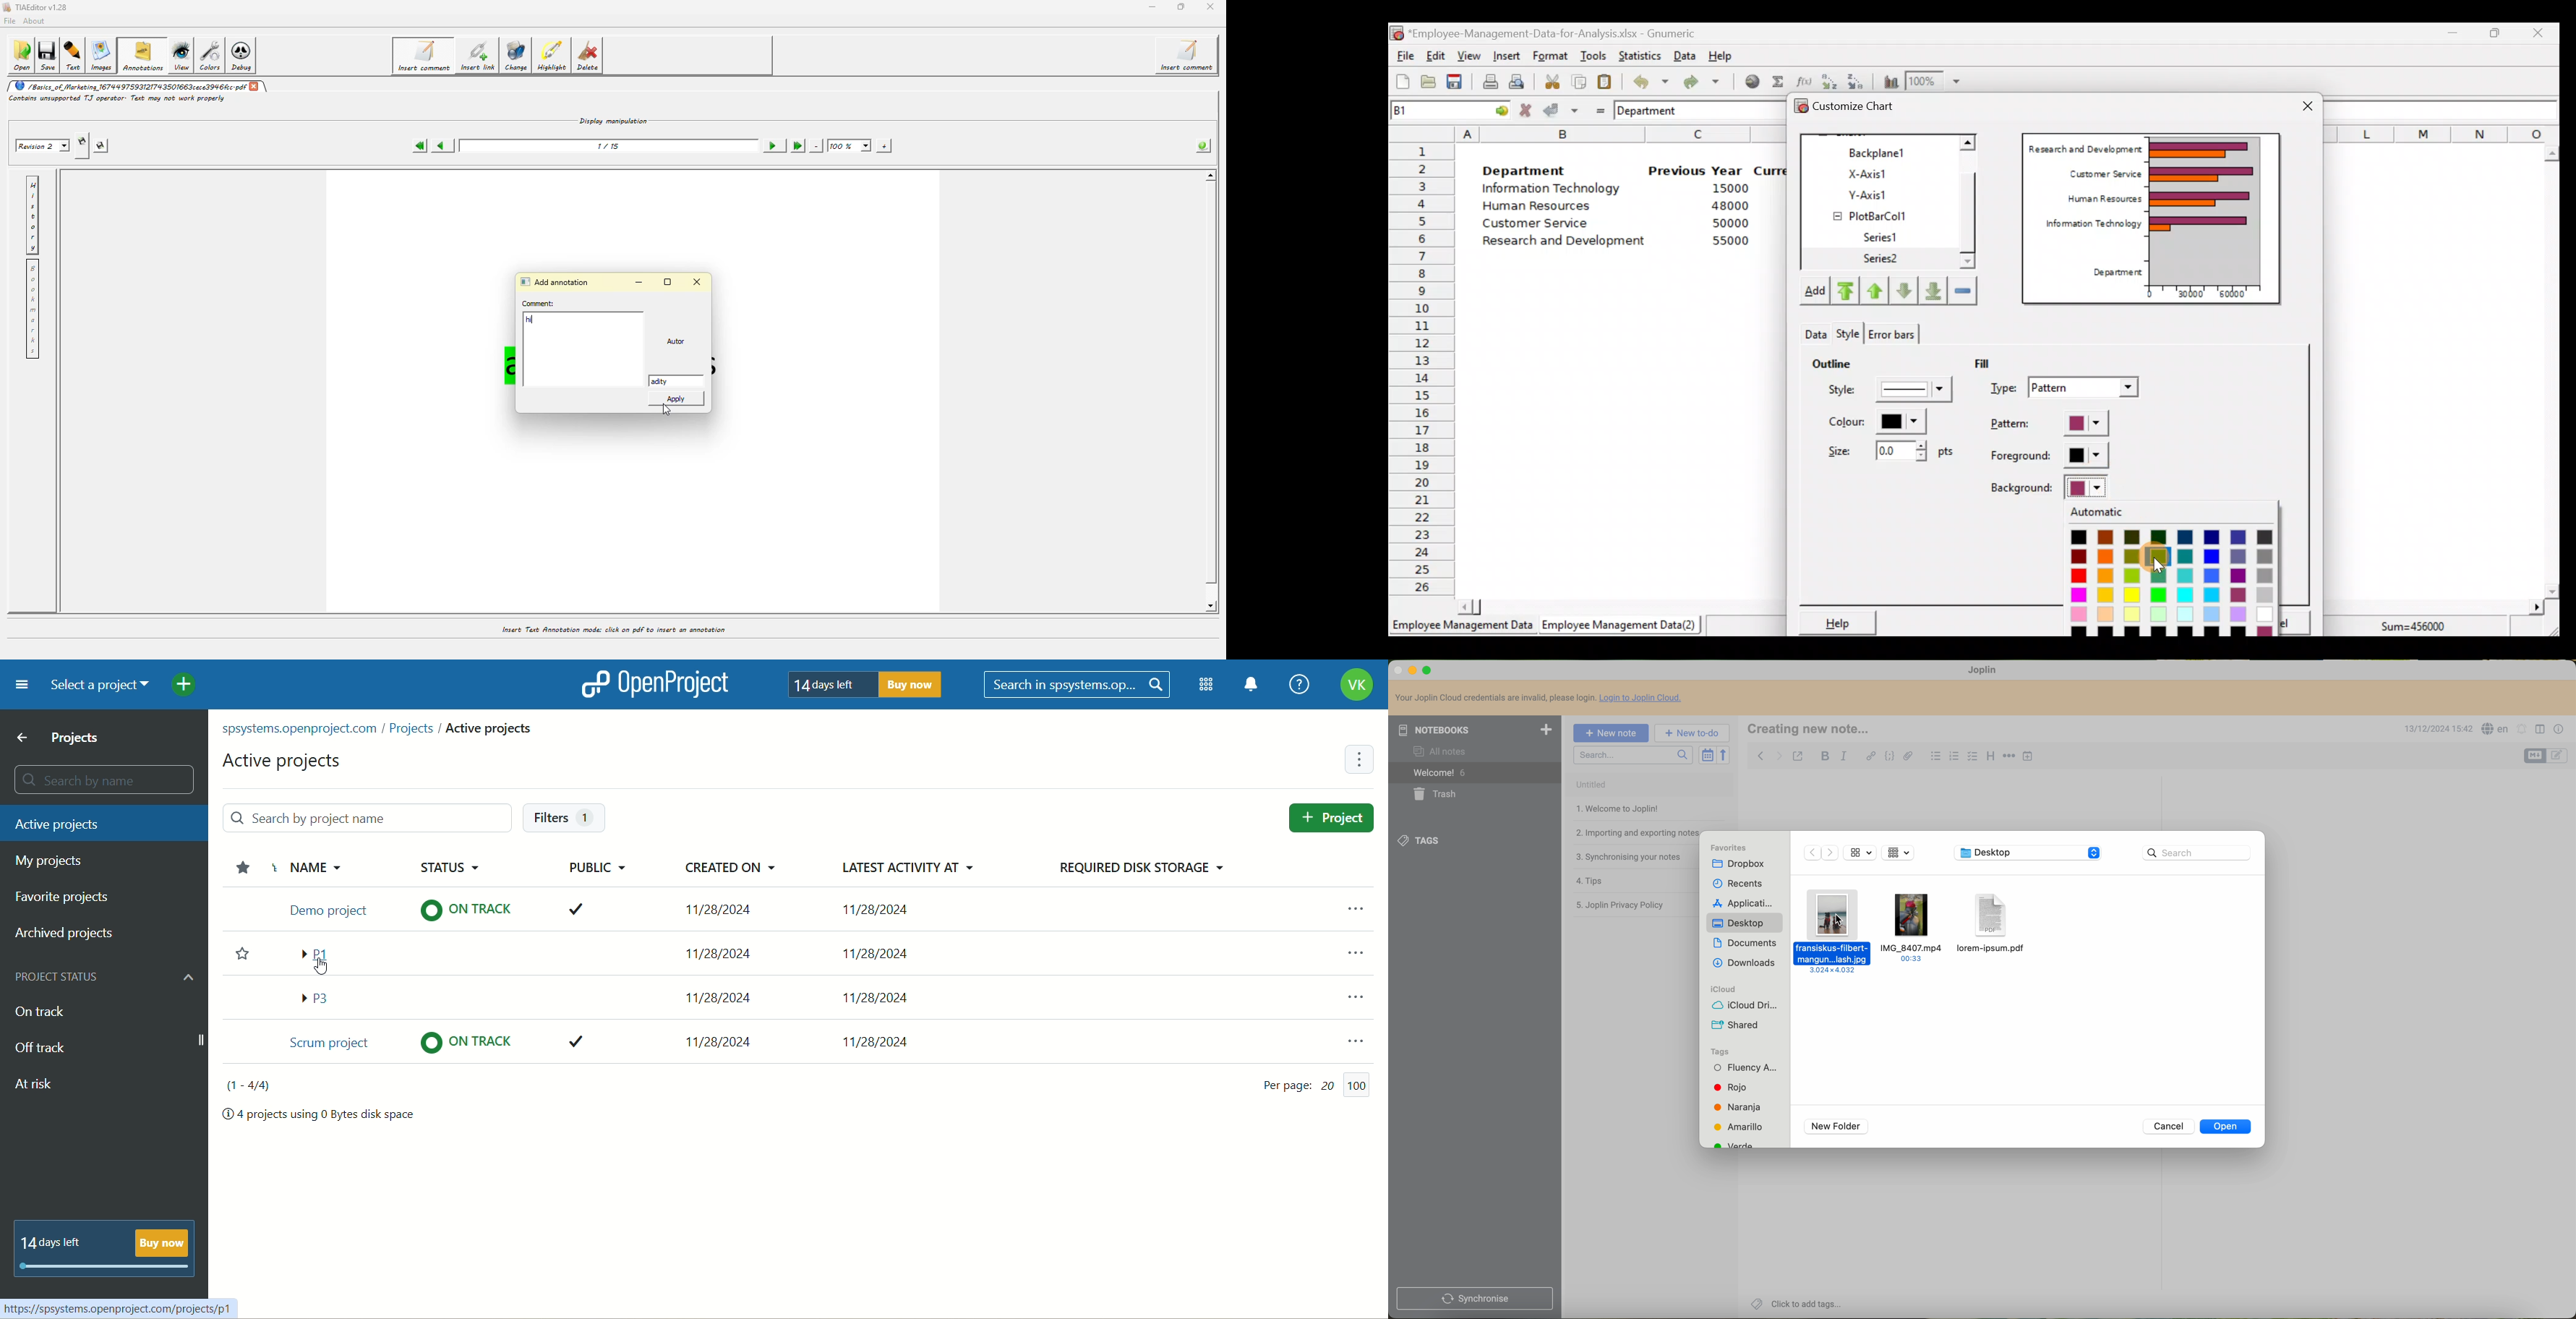 The height and width of the screenshot is (1344, 2576). What do you see at coordinates (1578, 79) in the screenshot?
I see `Copy the selection` at bounding box center [1578, 79].